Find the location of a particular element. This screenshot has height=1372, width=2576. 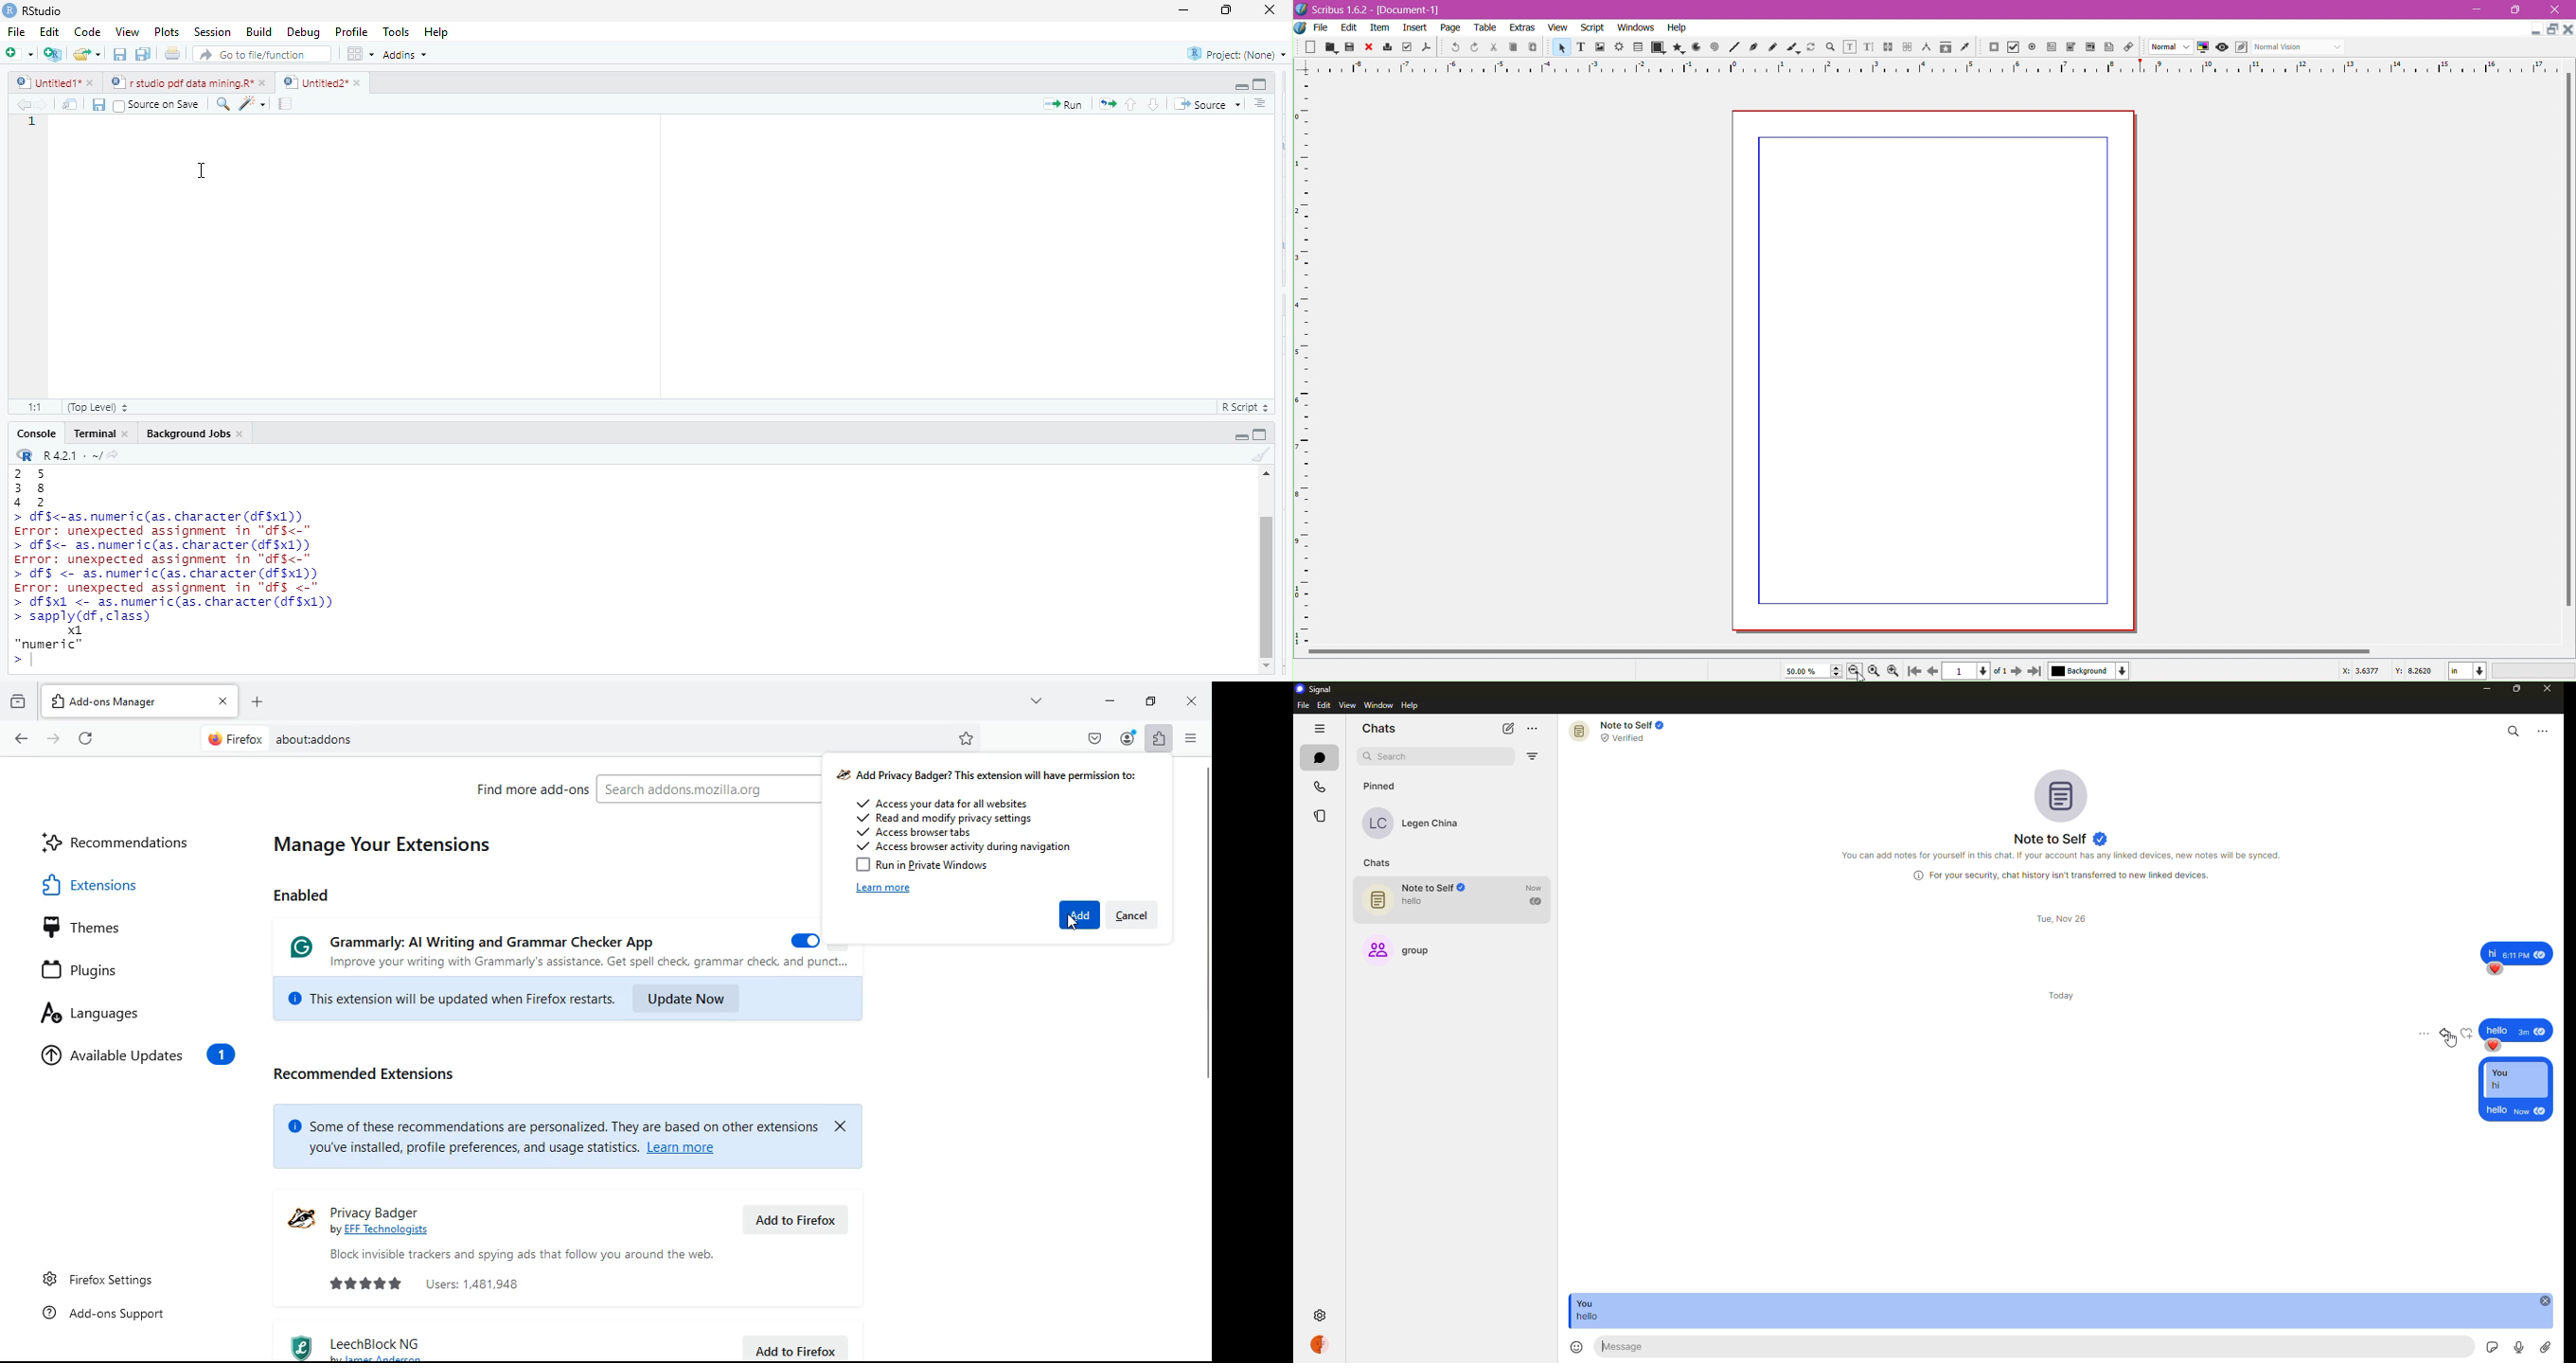

Edit is located at coordinates (52, 32).